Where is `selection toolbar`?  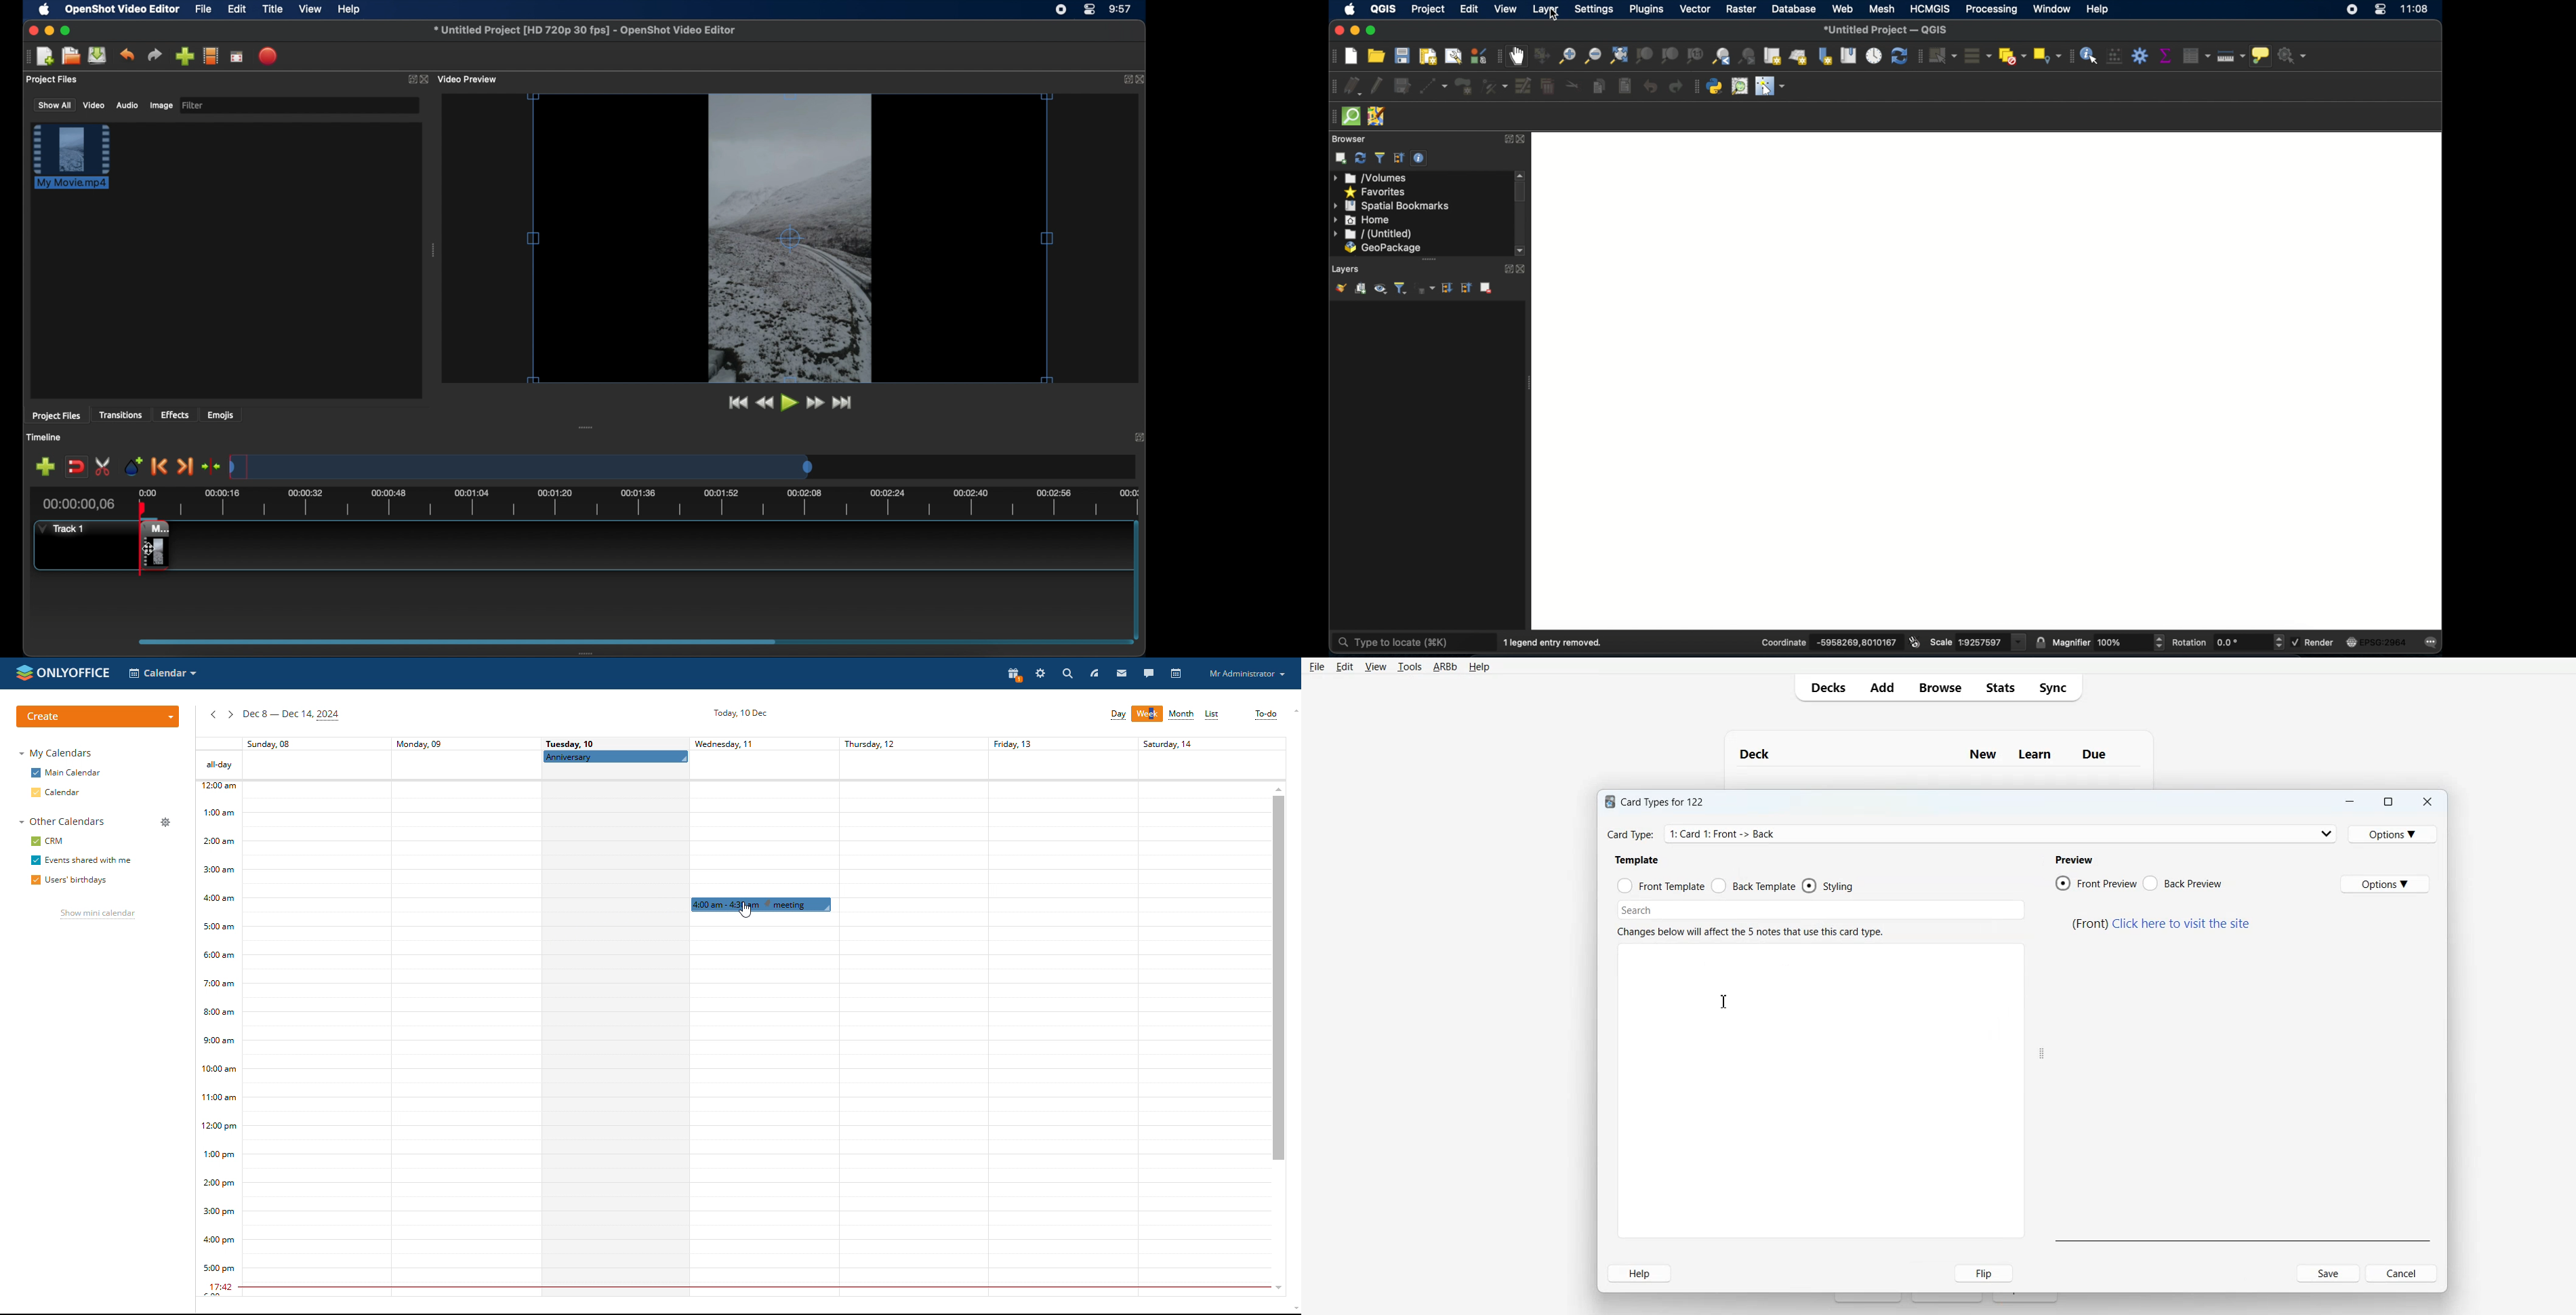
selection toolbar is located at coordinates (1919, 55).